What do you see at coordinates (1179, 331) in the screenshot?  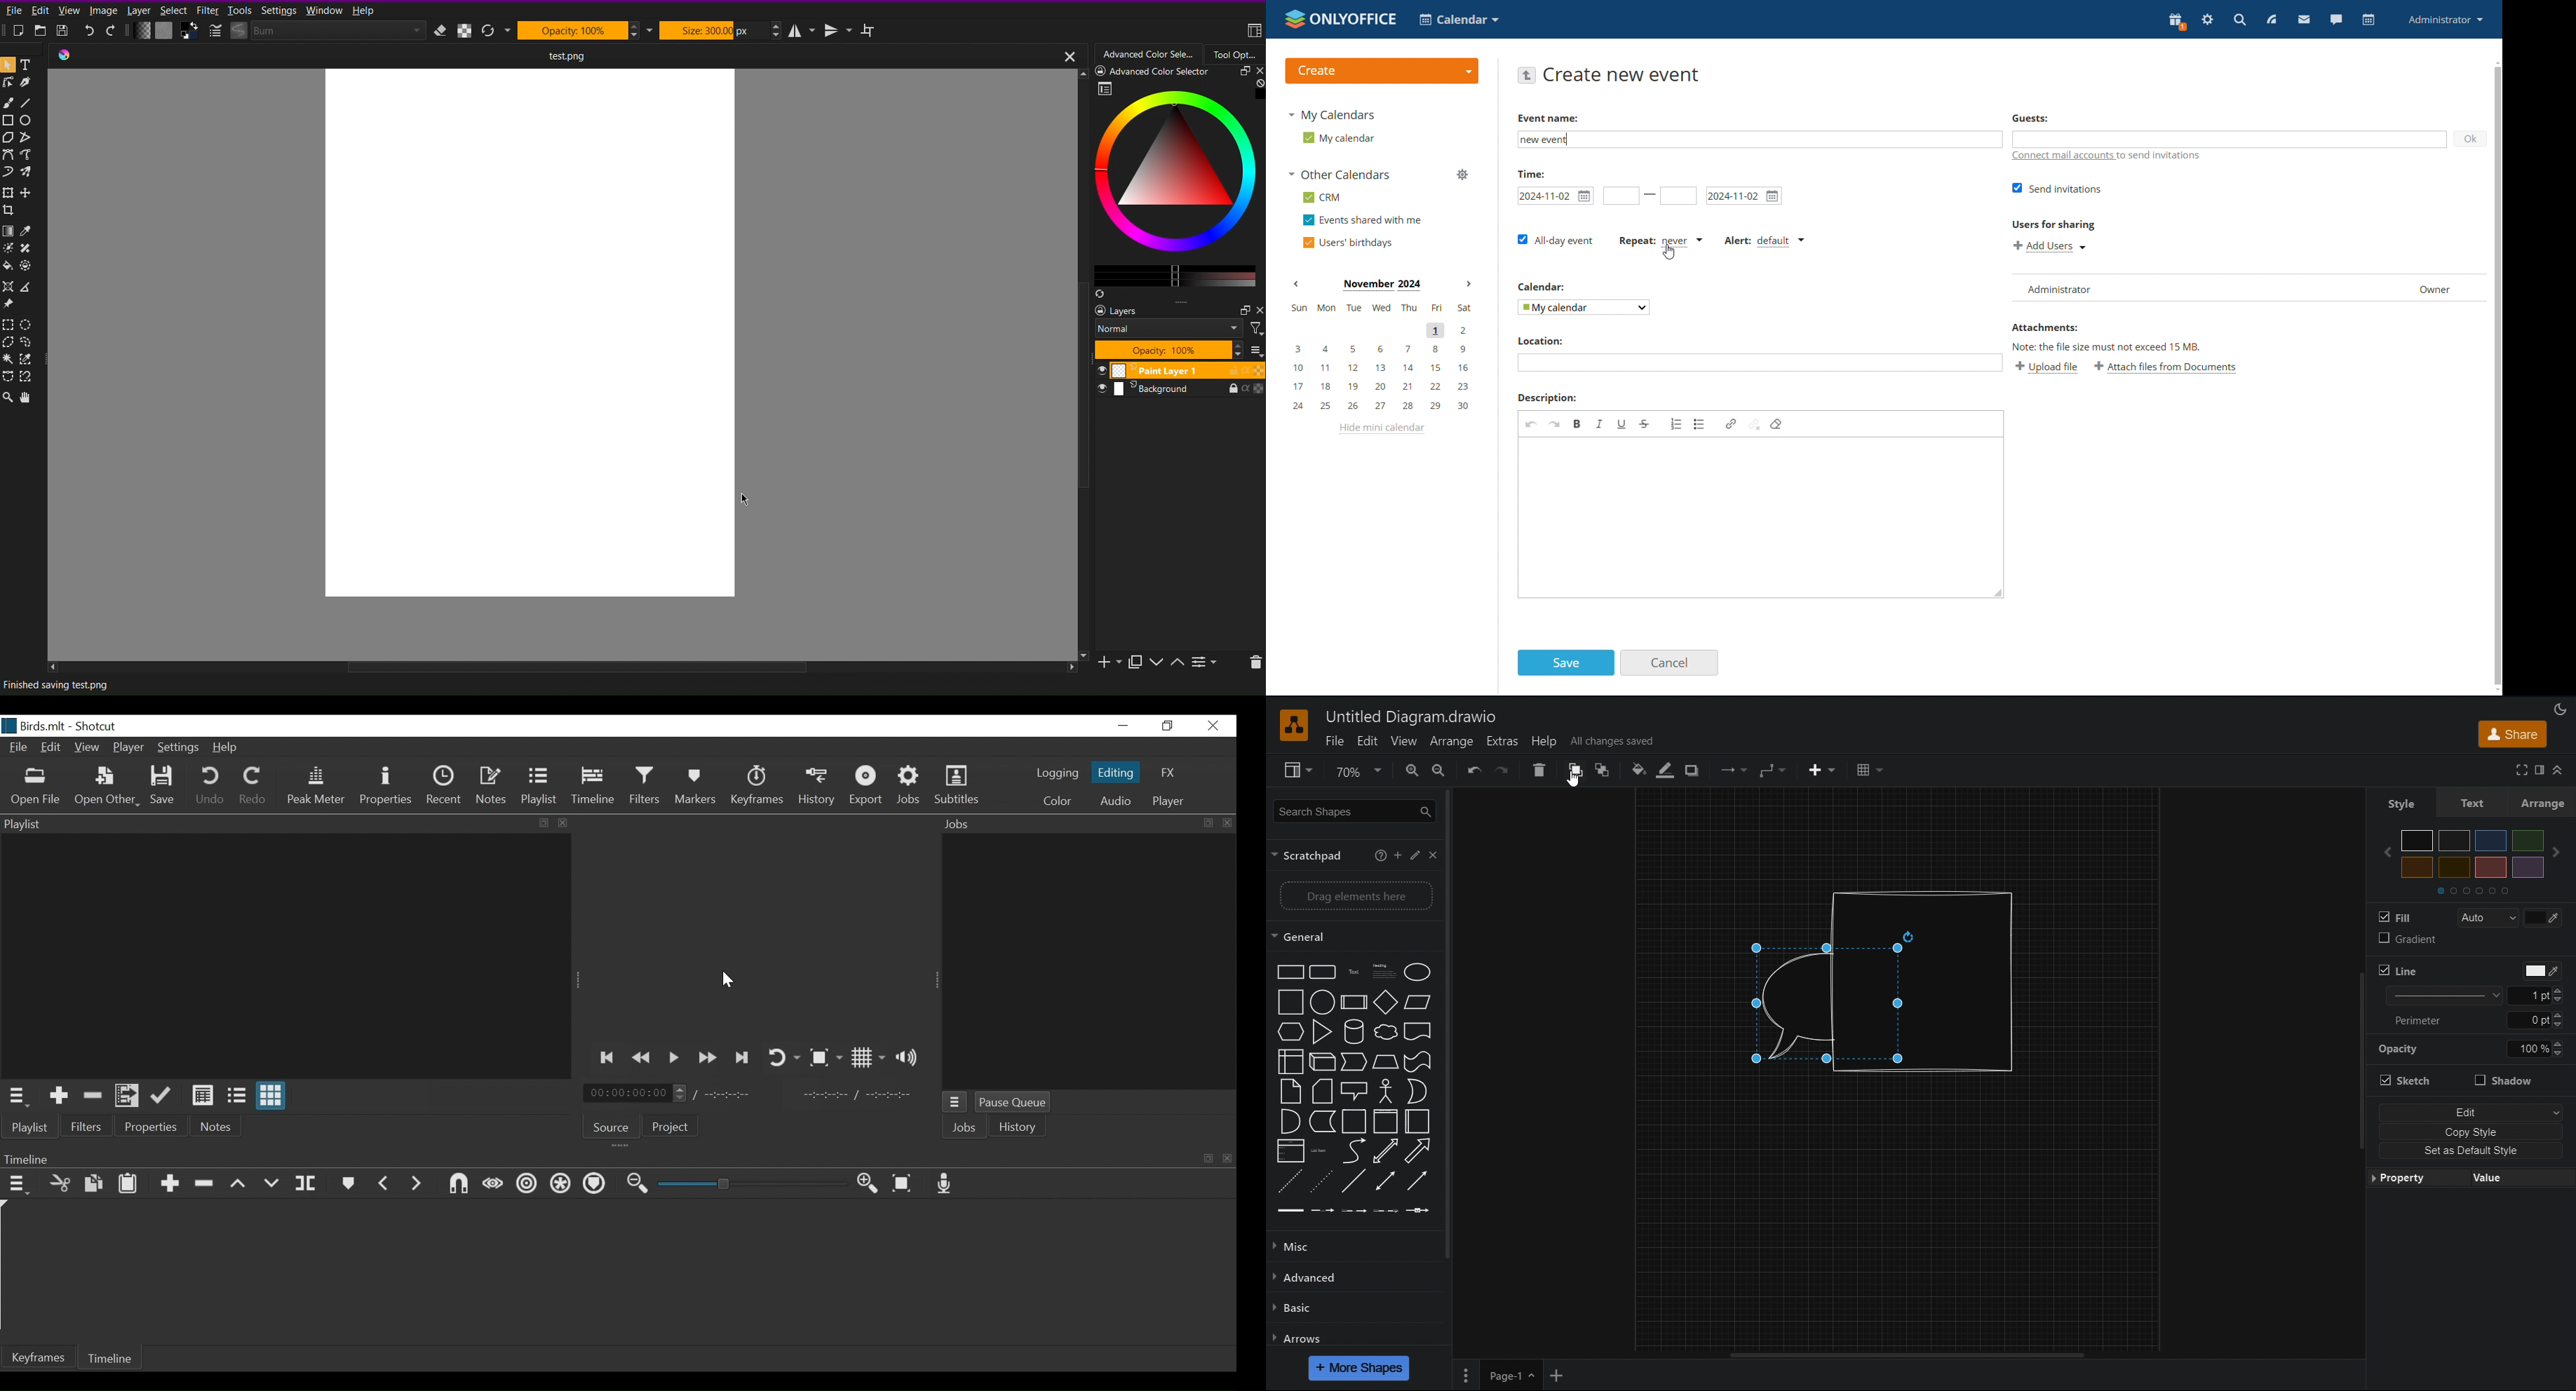 I see `Layer Settings` at bounding box center [1179, 331].